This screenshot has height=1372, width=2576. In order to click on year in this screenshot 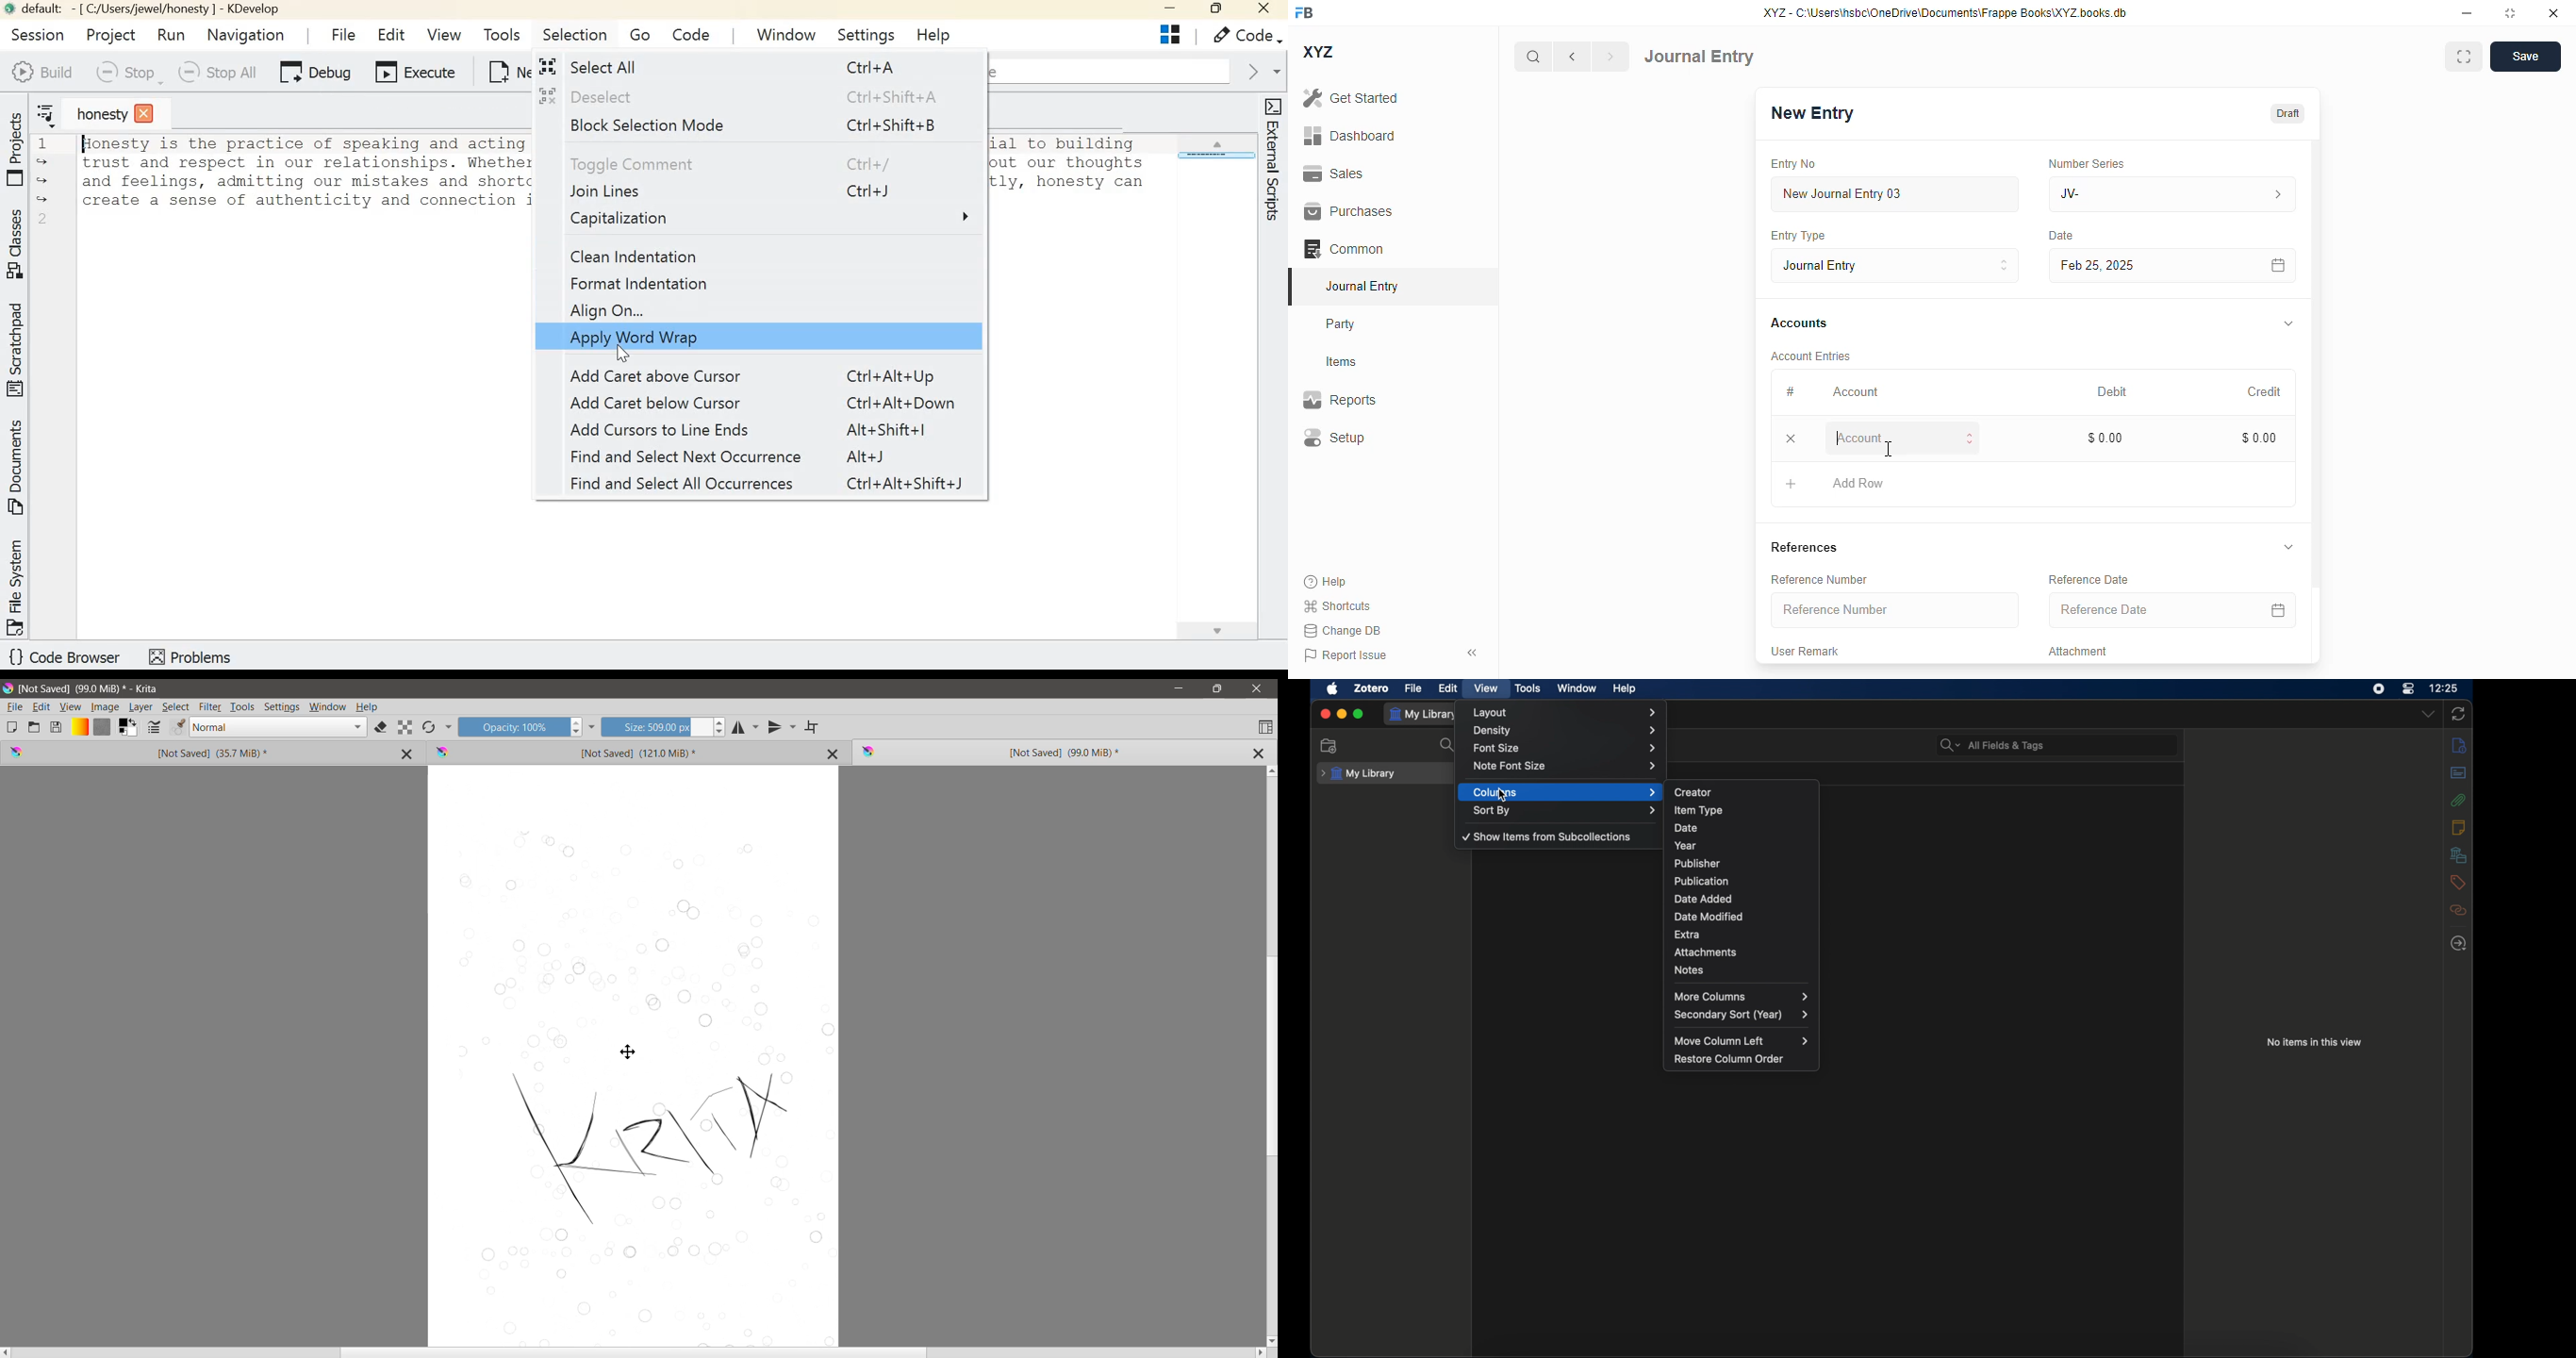, I will do `click(1687, 846)`.